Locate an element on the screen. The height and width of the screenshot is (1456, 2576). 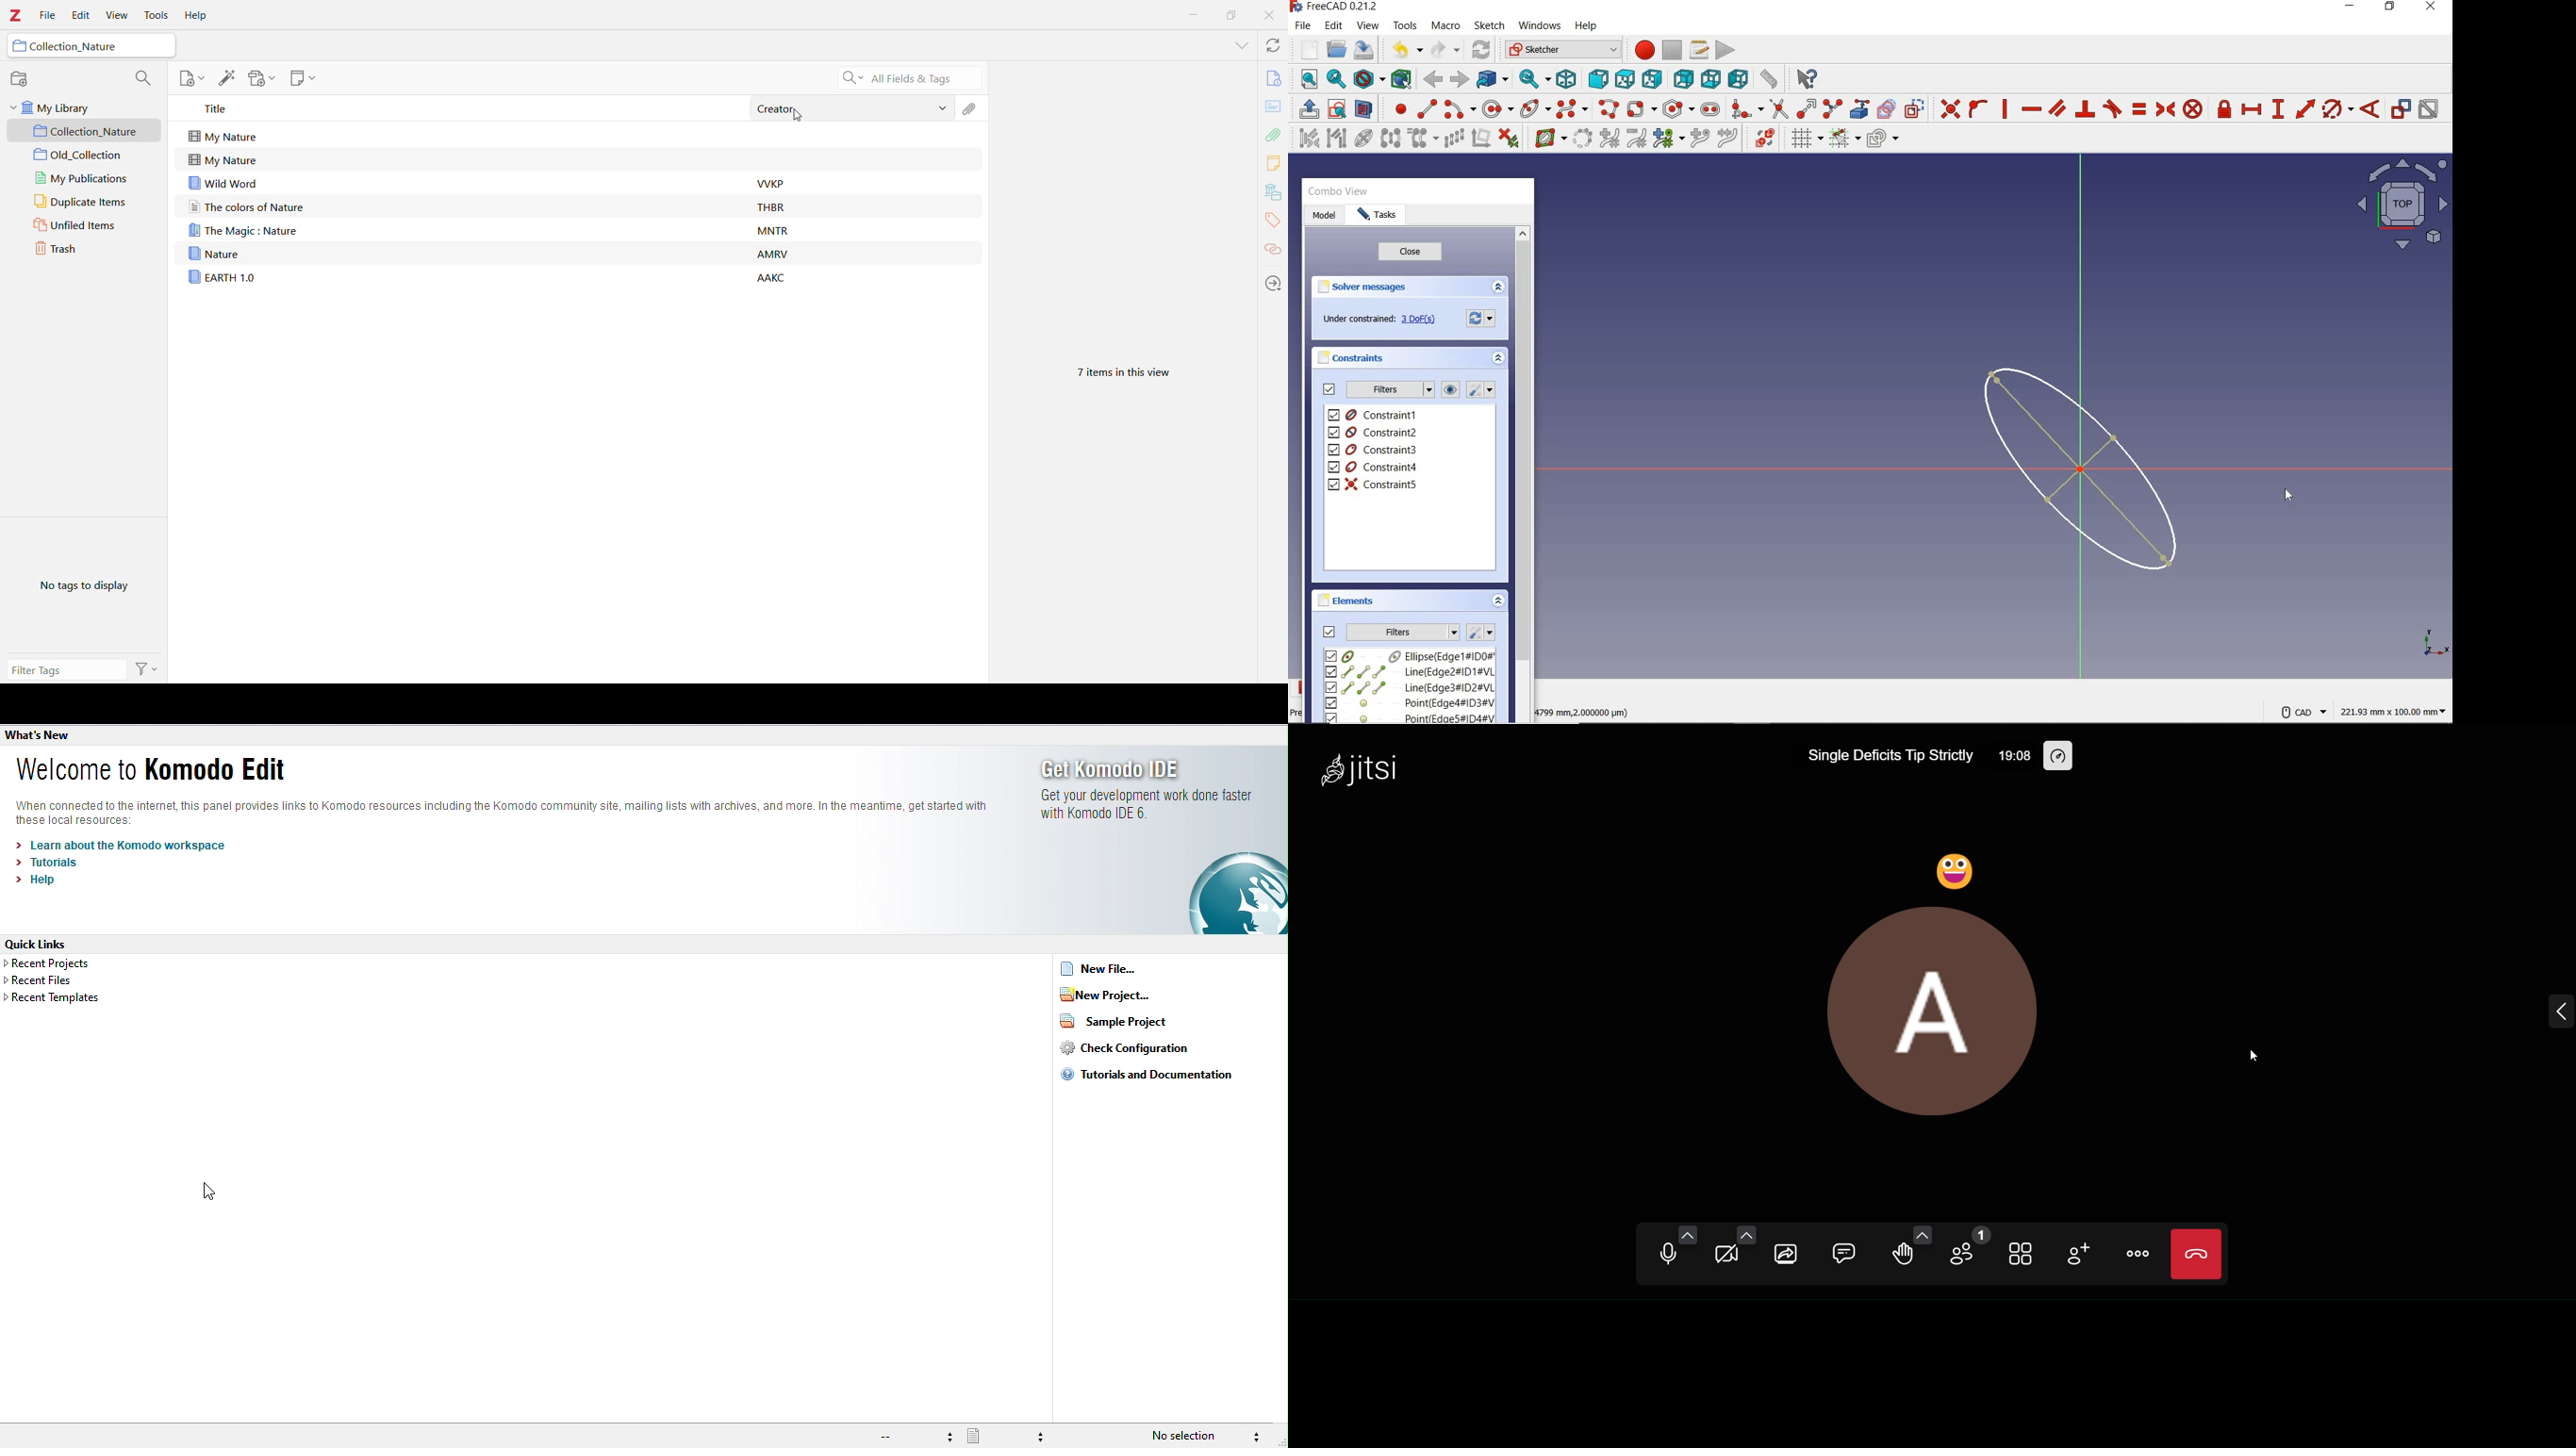
filters is located at coordinates (1389, 390).